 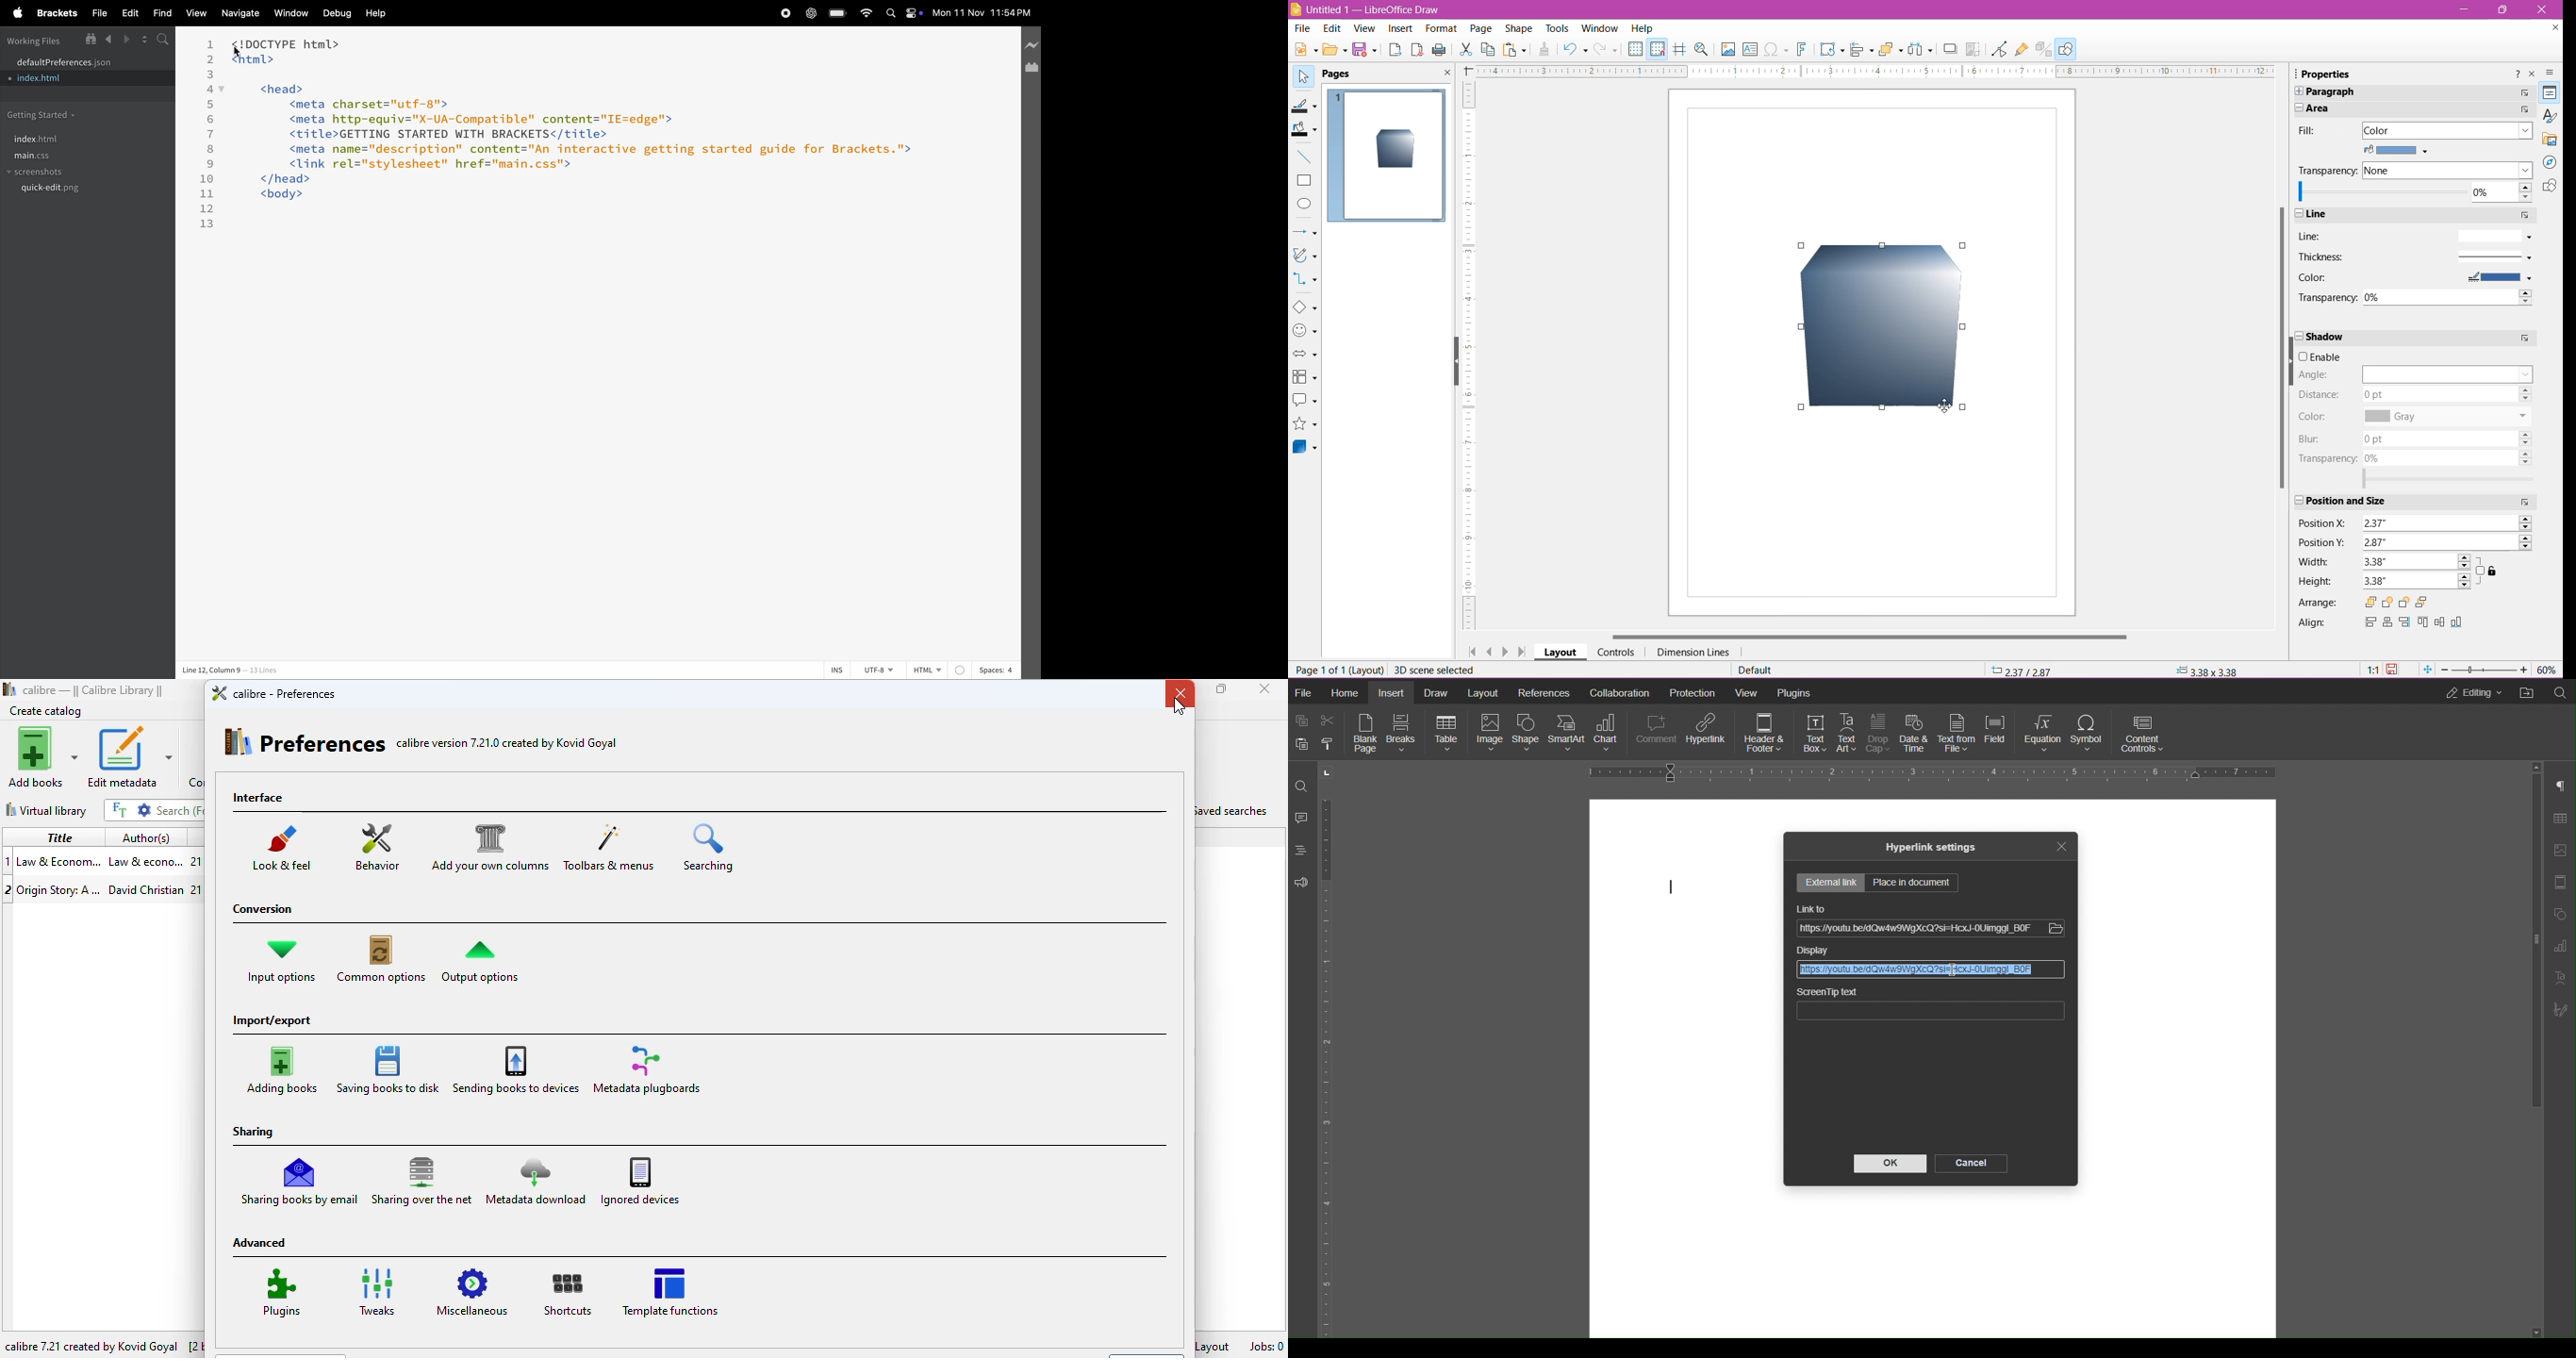 What do you see at coordinates (2494, 256) in the screenshot?
I see `Select line thickness` at bounding box center [2494, 256].